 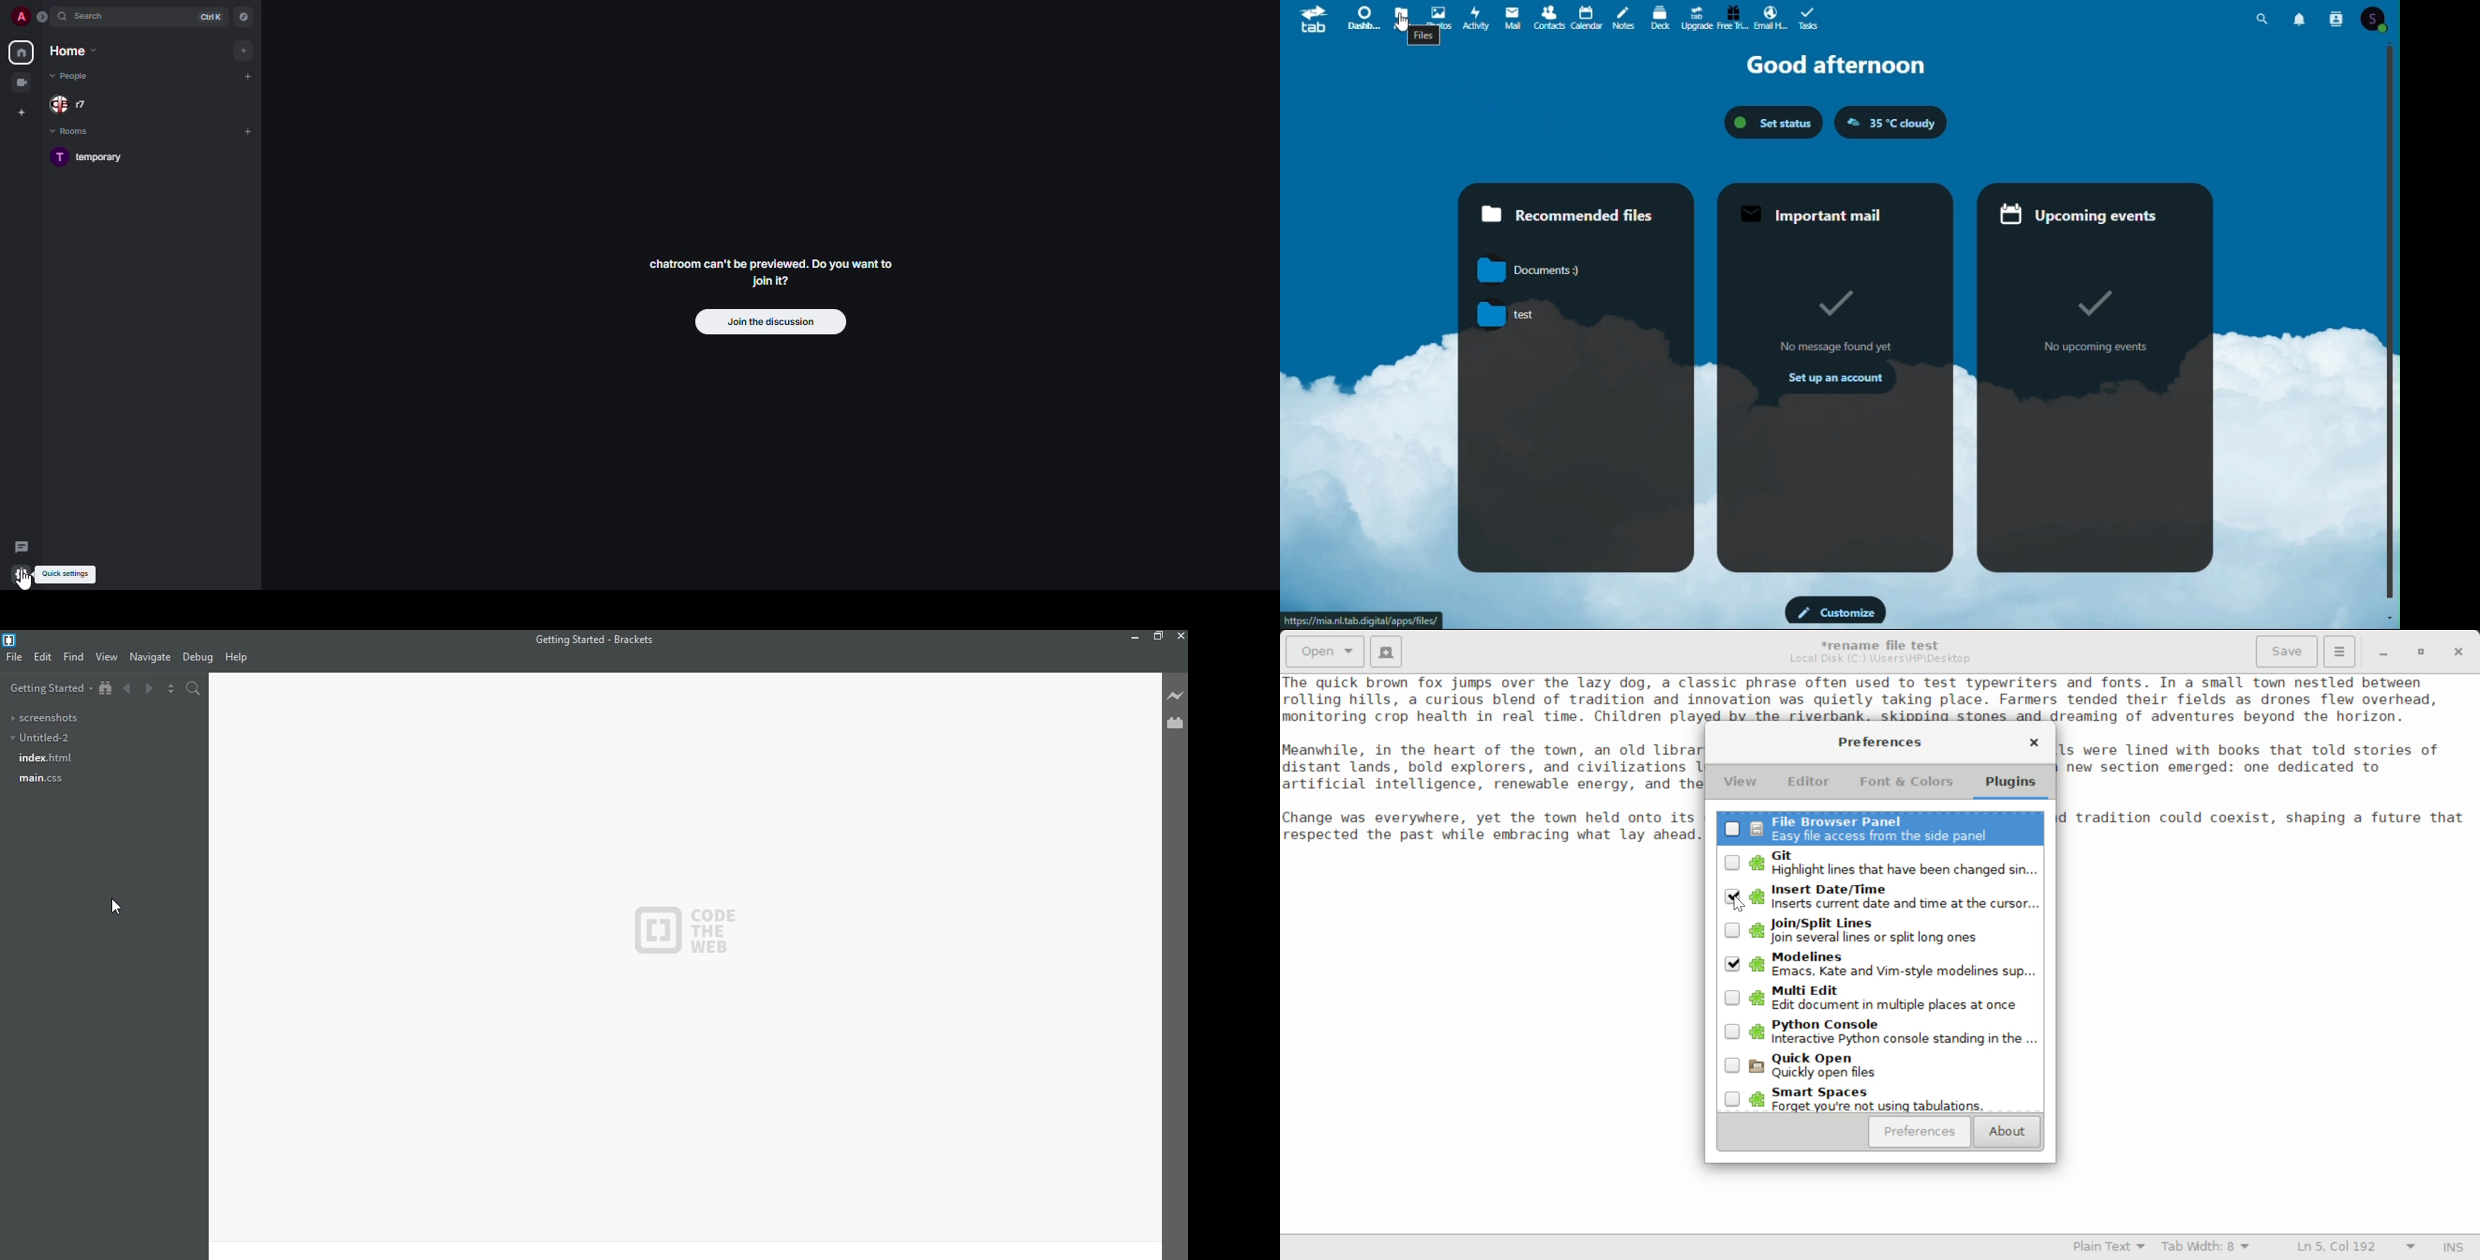 I want to click on untitled-2, so click(x=46, y=738).